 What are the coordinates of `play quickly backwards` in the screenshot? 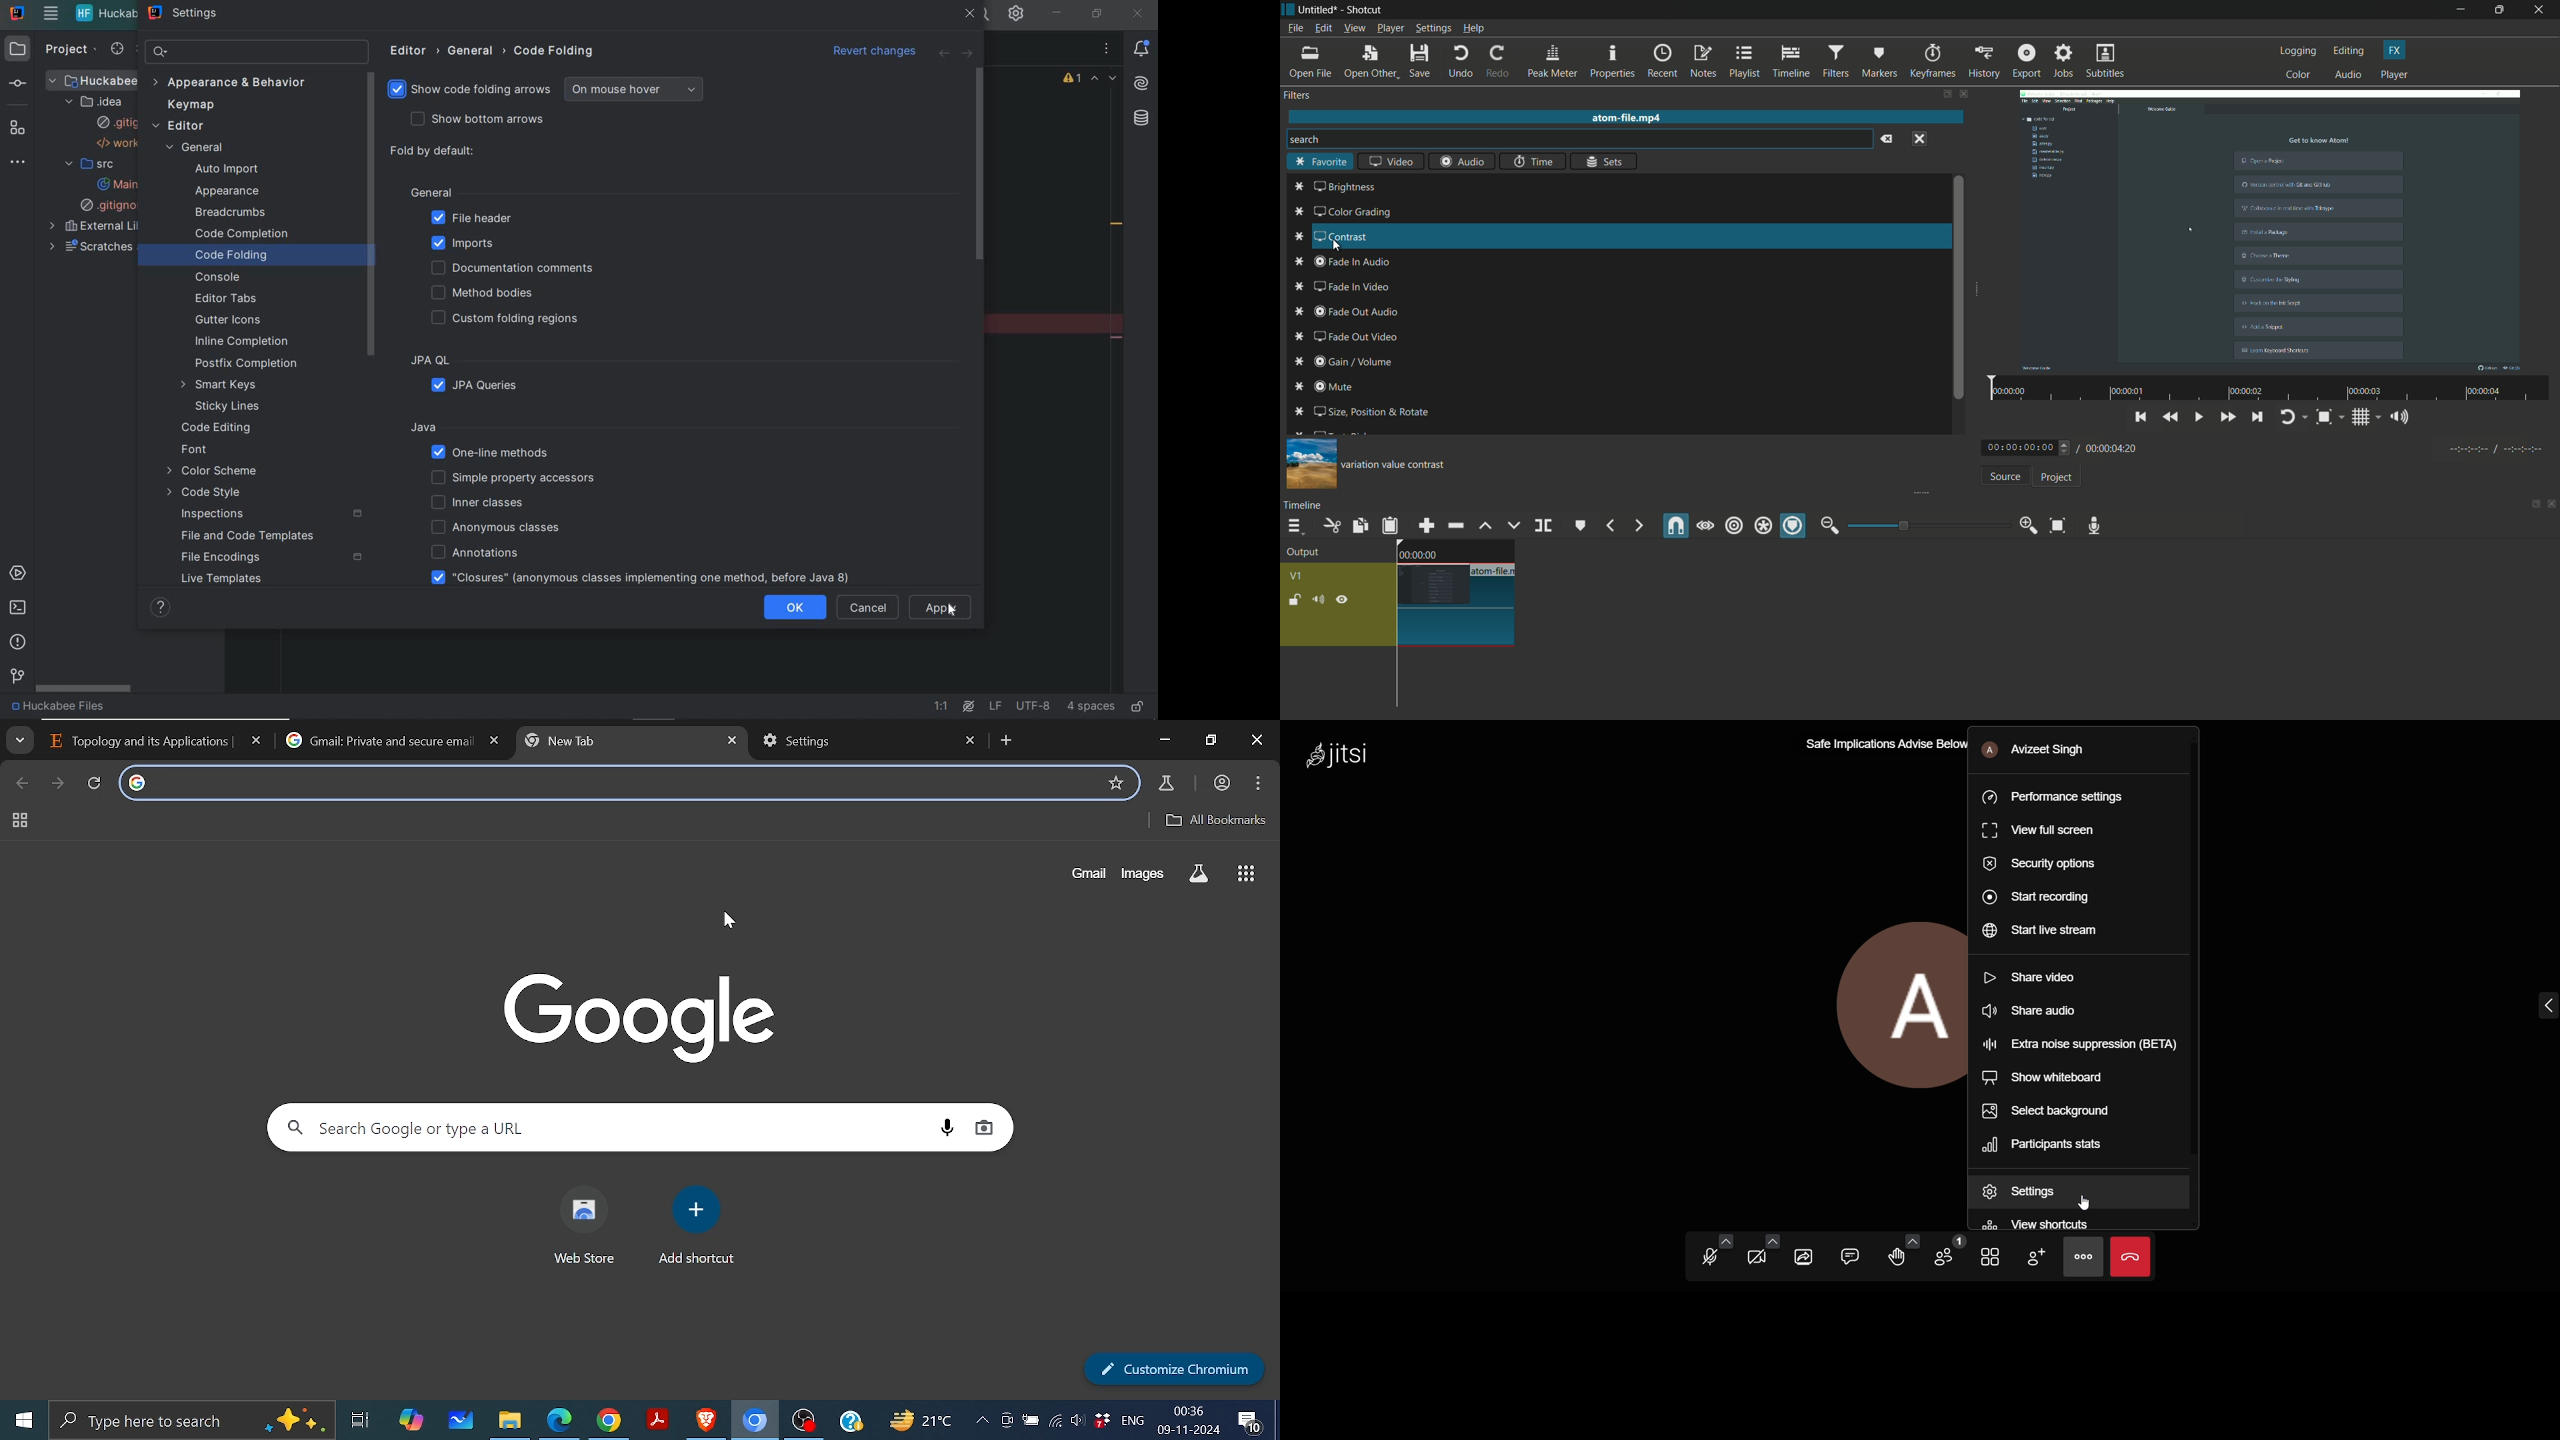 It's located at (2171, 417).